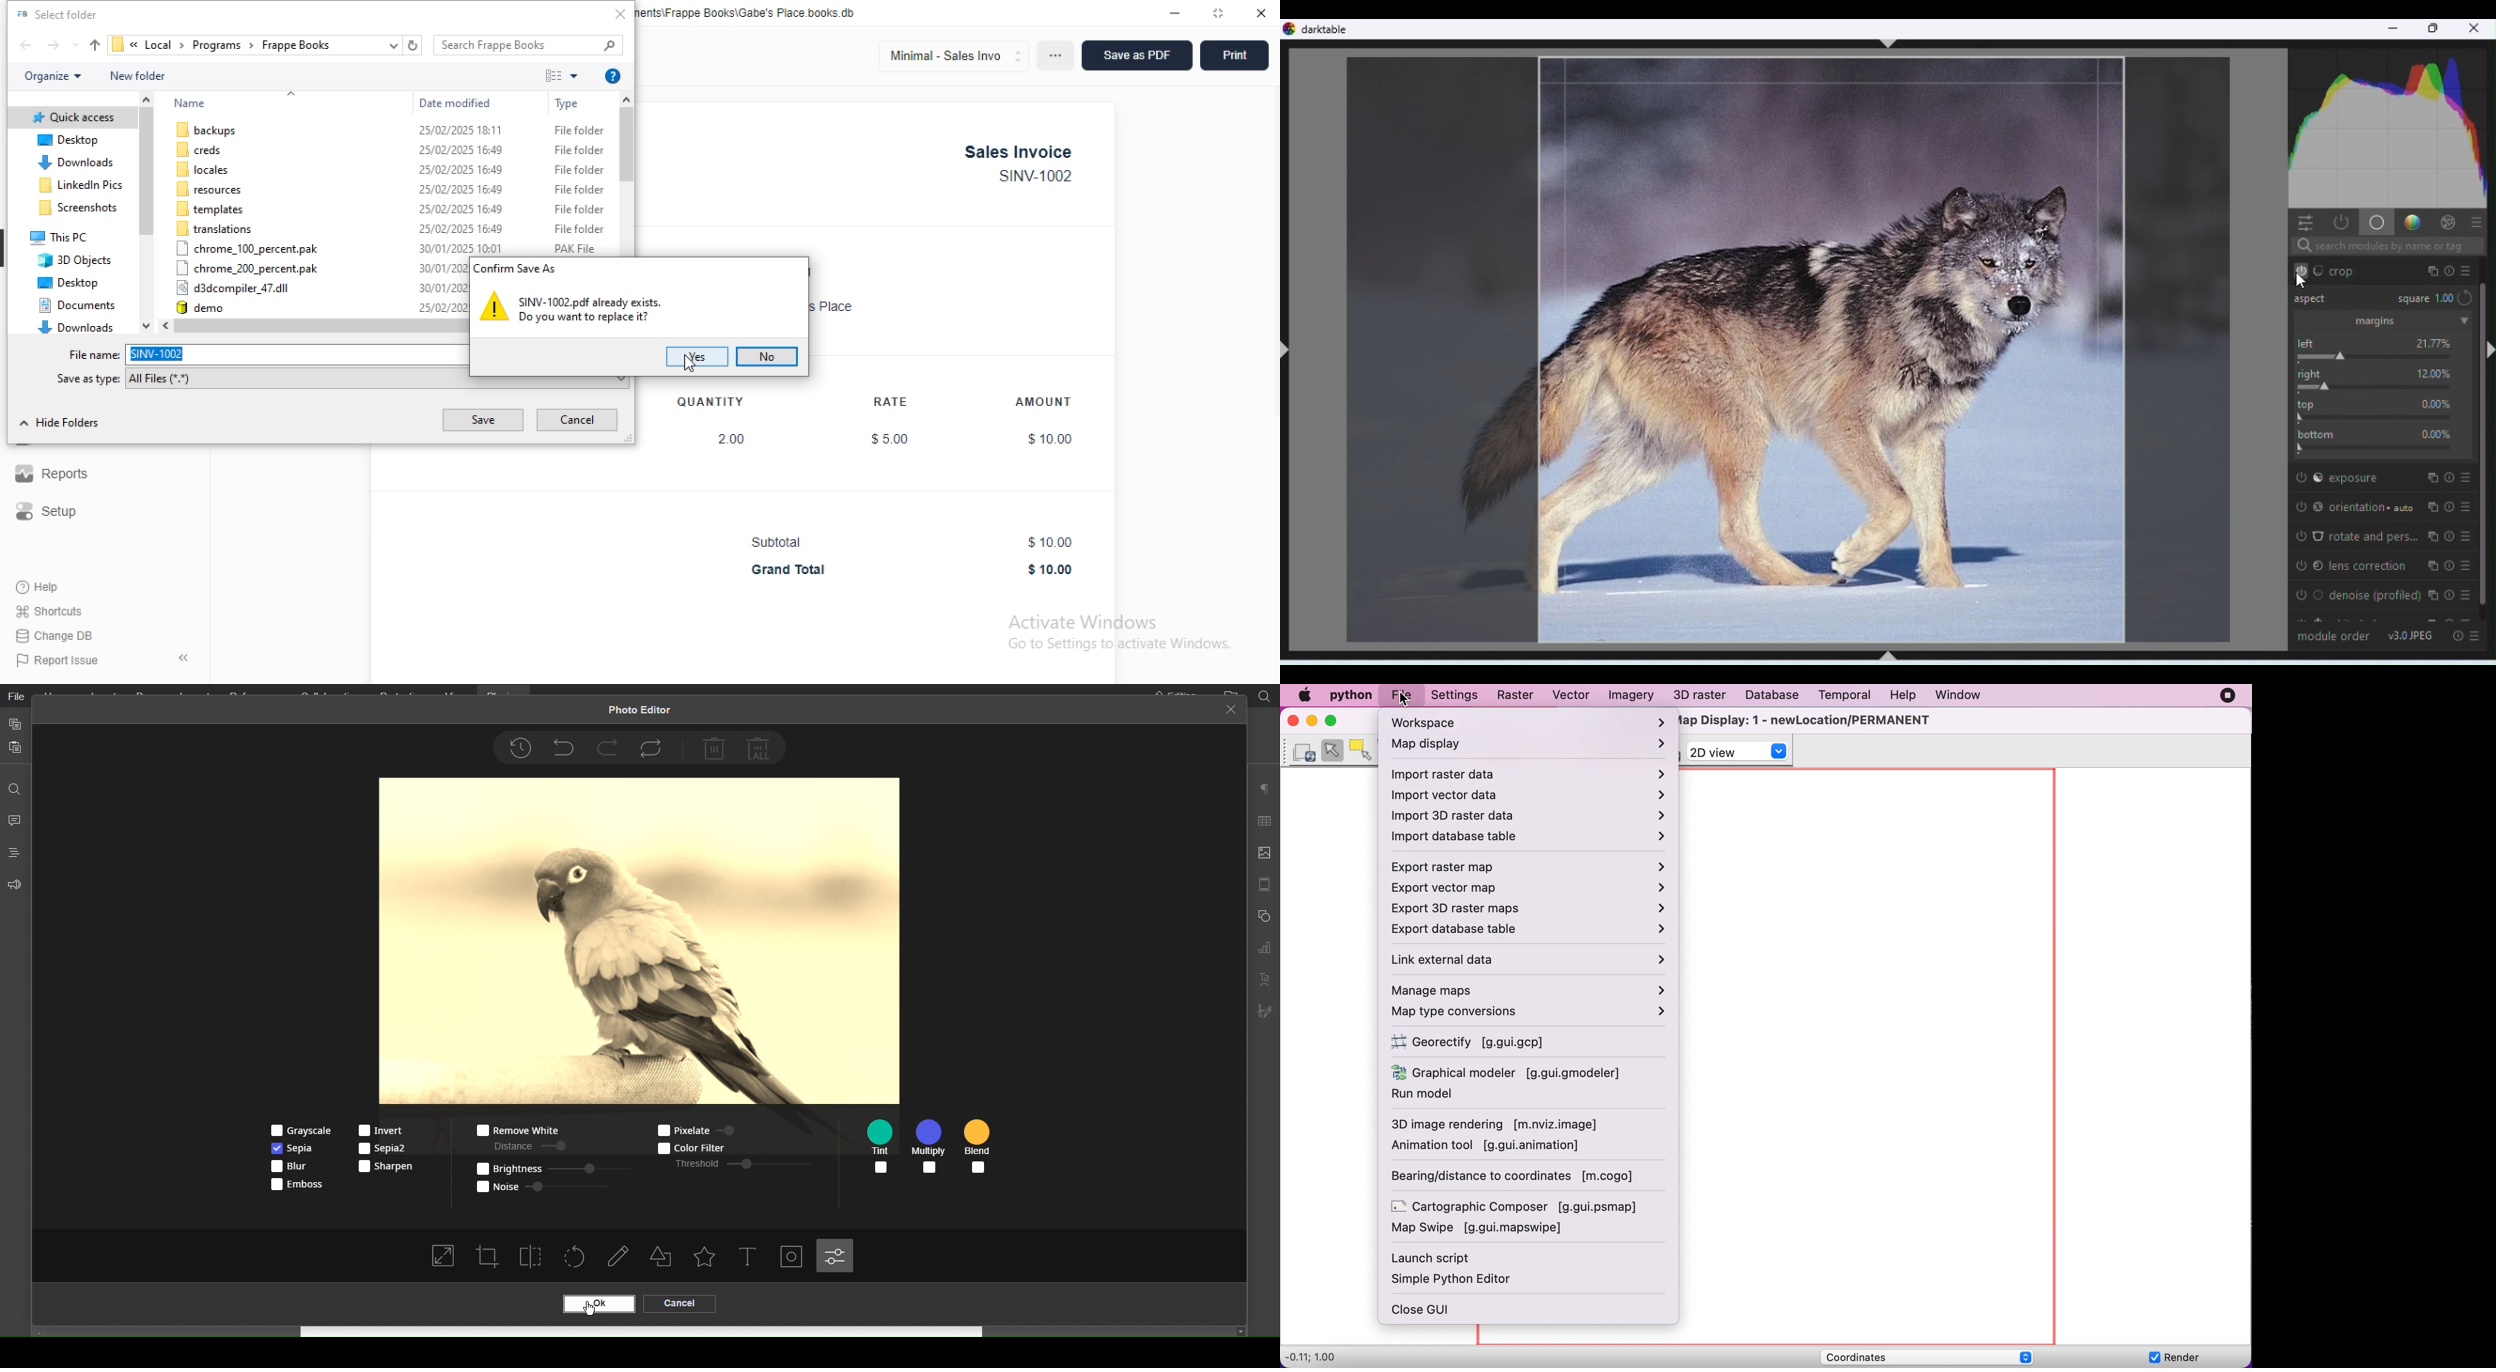  Describe the element at coordinates (77, 305) in the screenshot. I see `documents` at that location.